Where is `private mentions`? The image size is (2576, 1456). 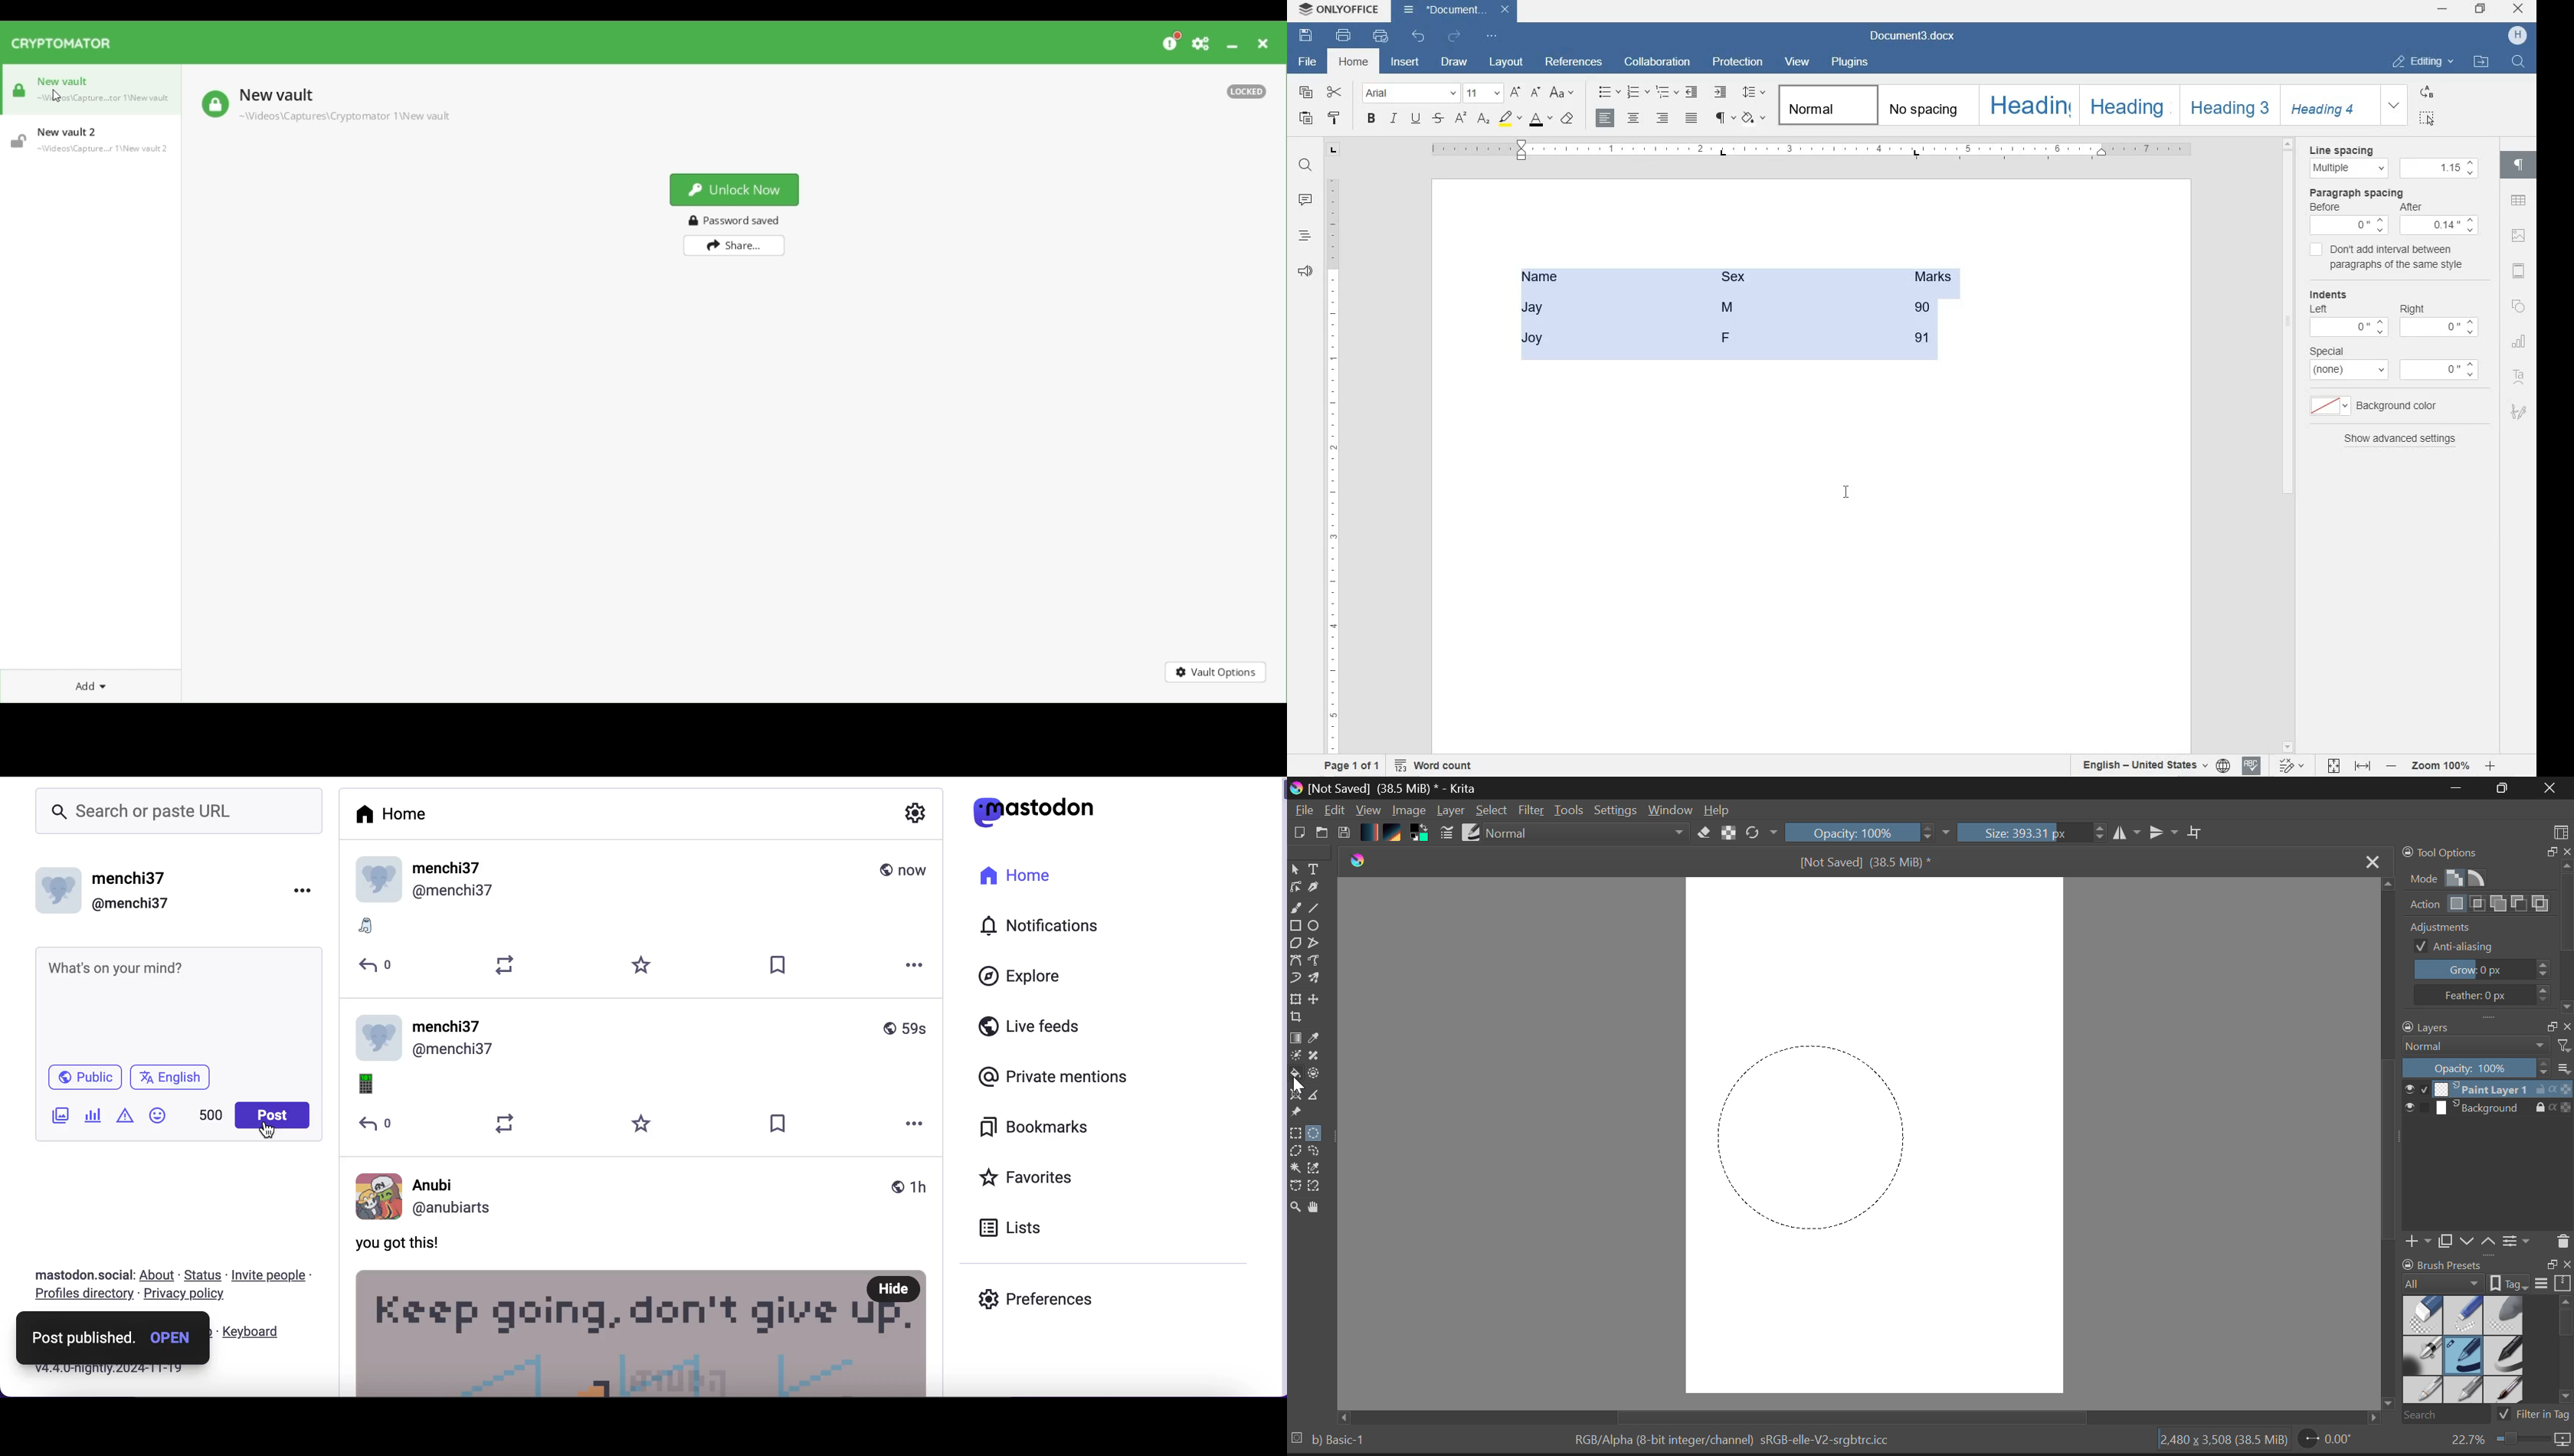 private mentions is located at coordinates (1055, 1074).